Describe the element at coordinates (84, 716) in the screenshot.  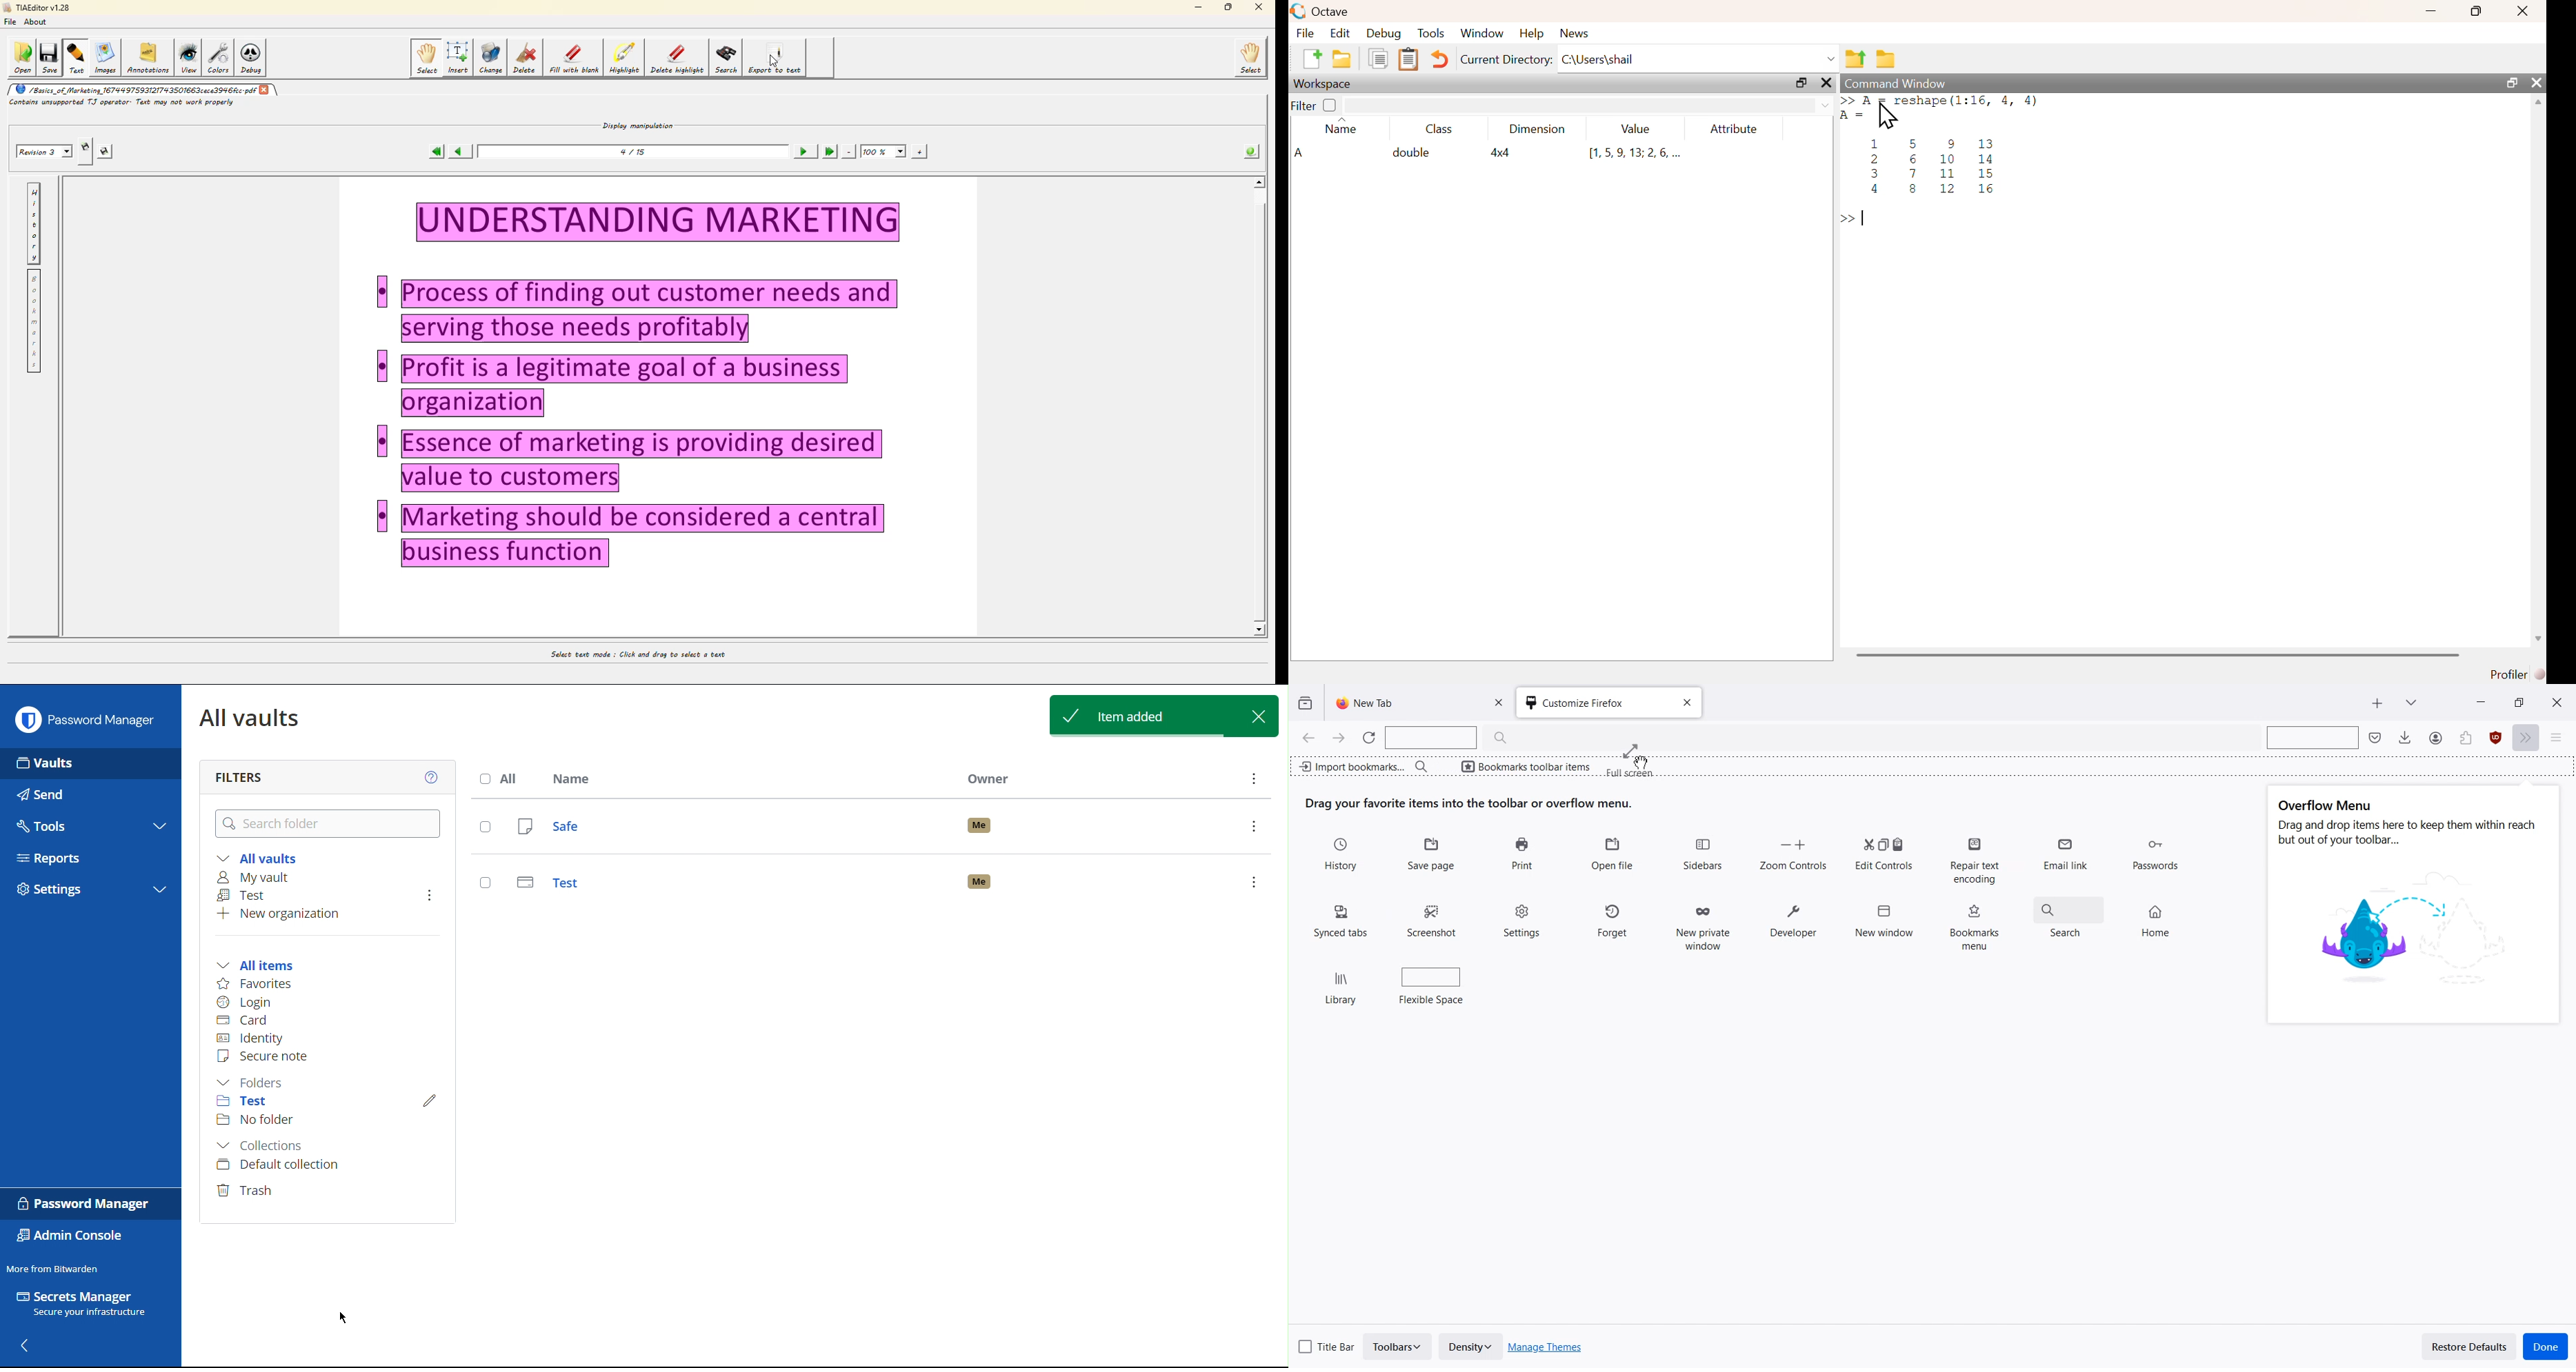
I see `Password Manager` at that location.